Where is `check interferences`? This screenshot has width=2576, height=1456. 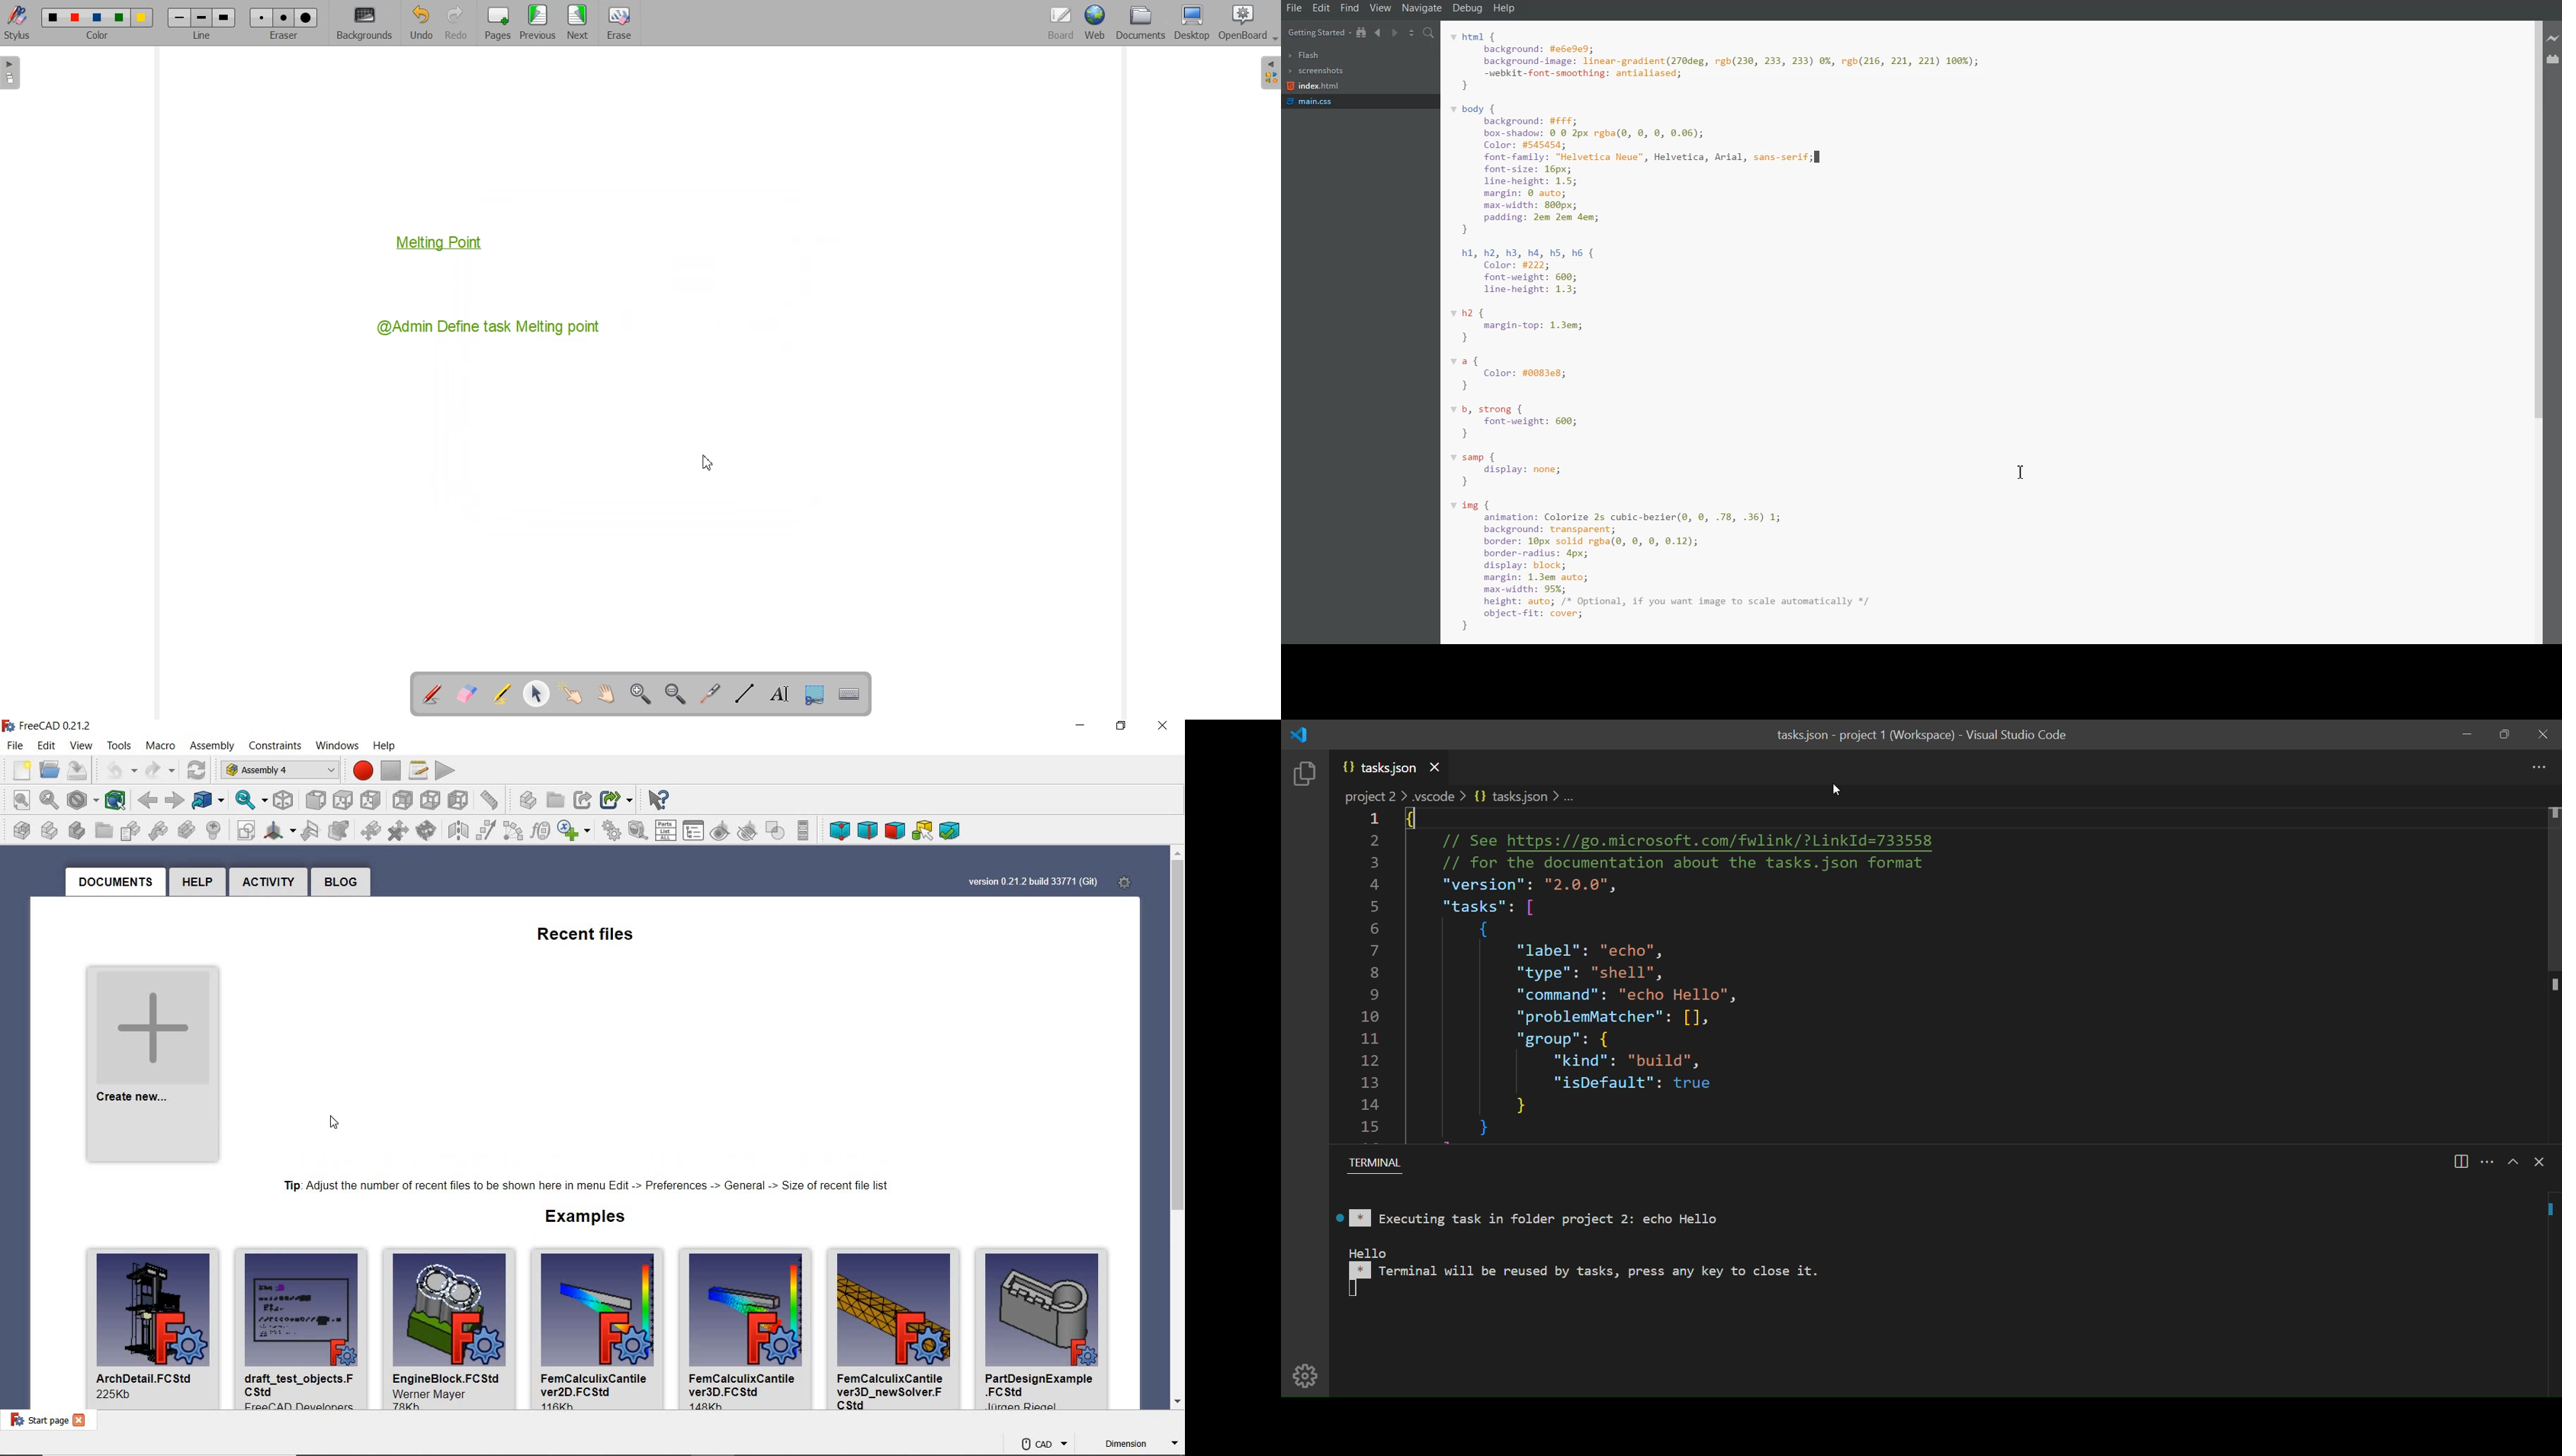
check interferences is located at coordinates (774, 830).